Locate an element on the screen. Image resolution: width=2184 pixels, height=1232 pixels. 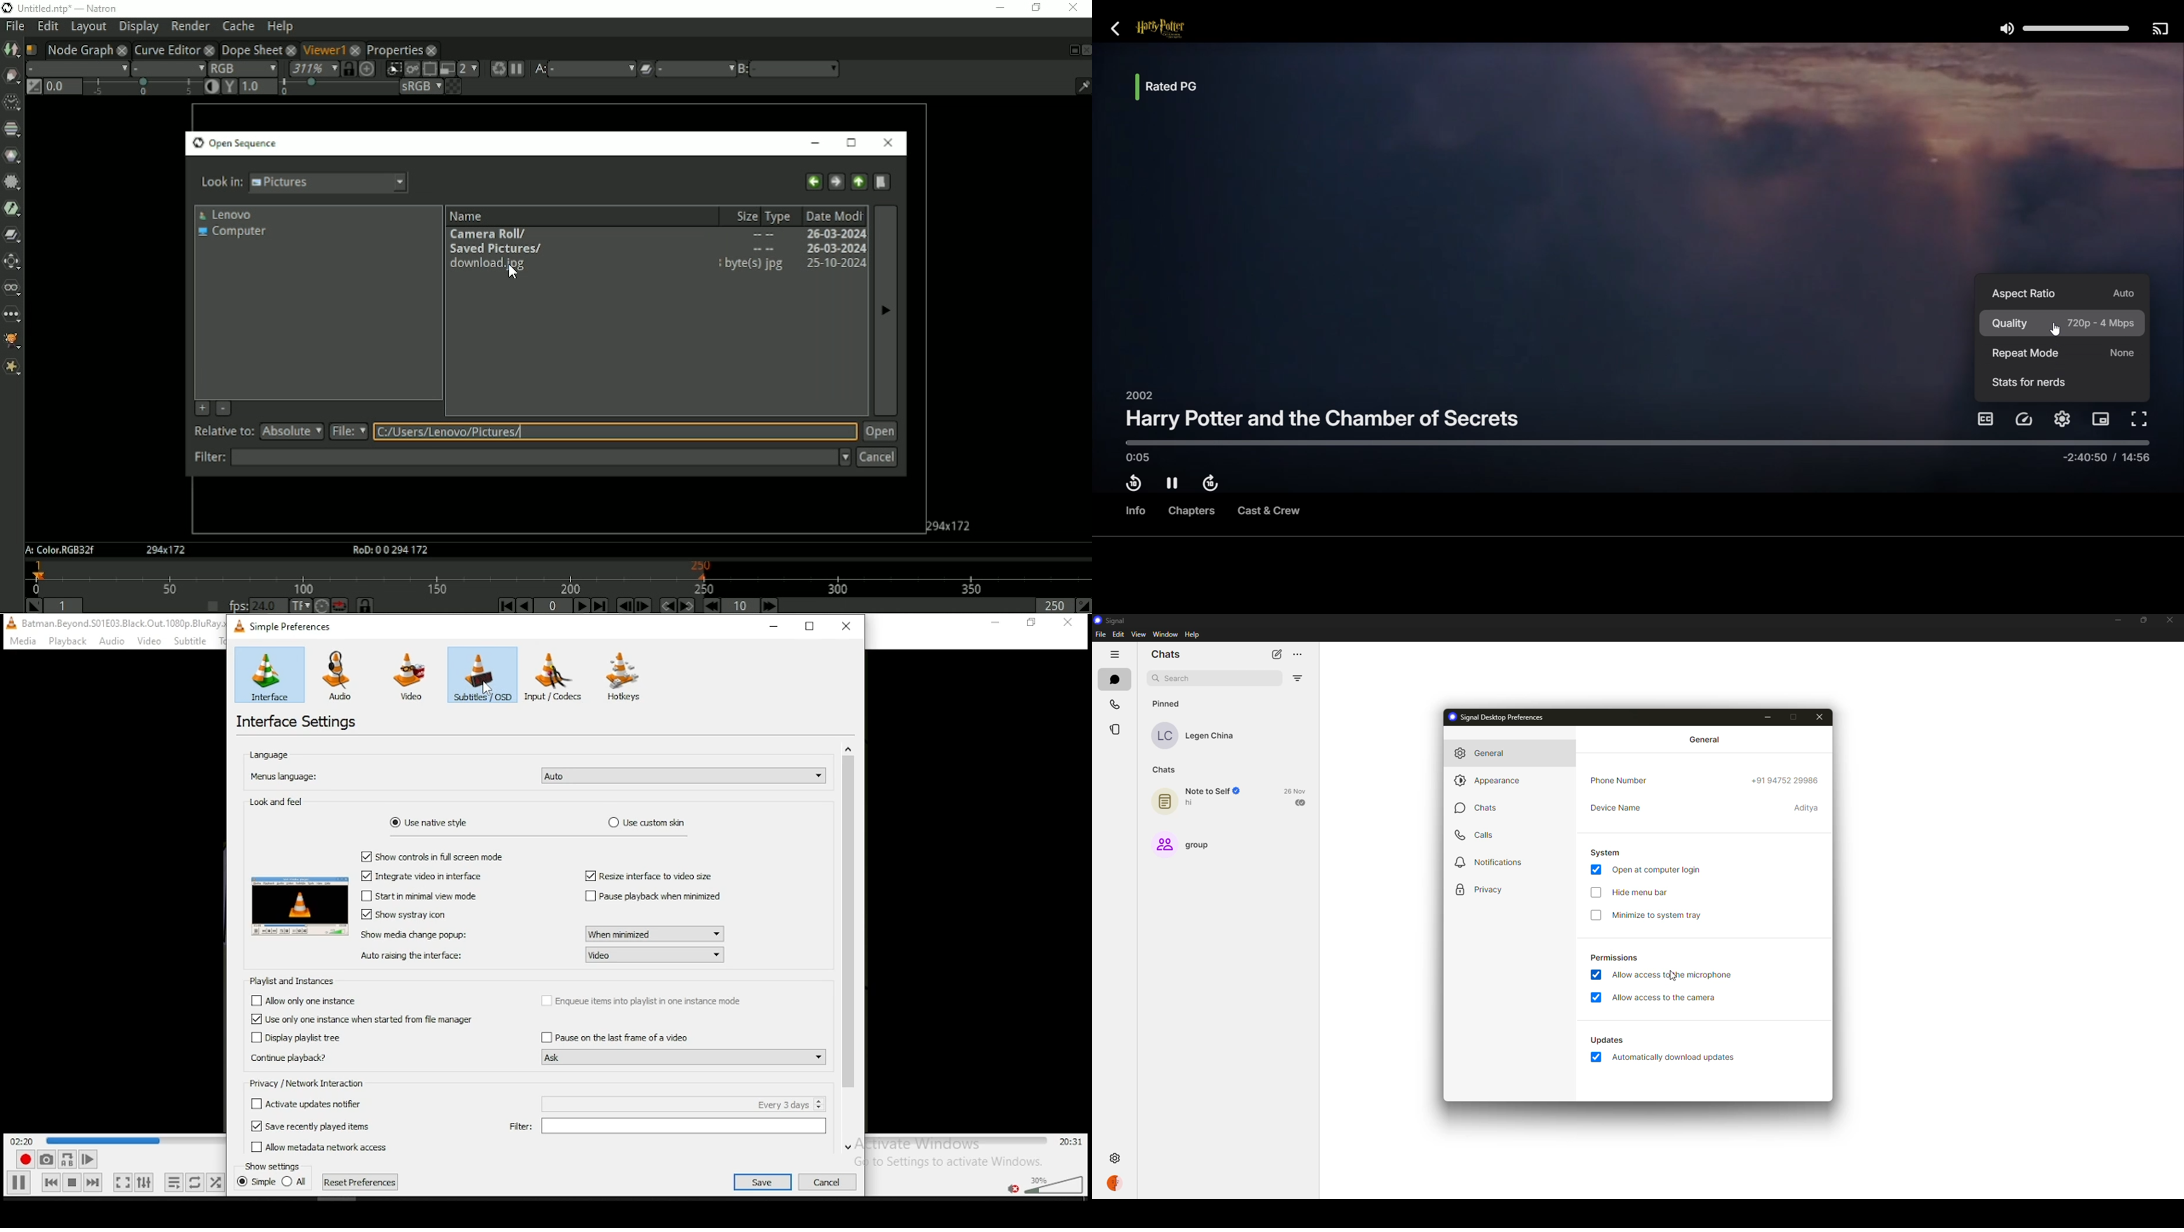
permissions is located at coordinates (1618, 958).